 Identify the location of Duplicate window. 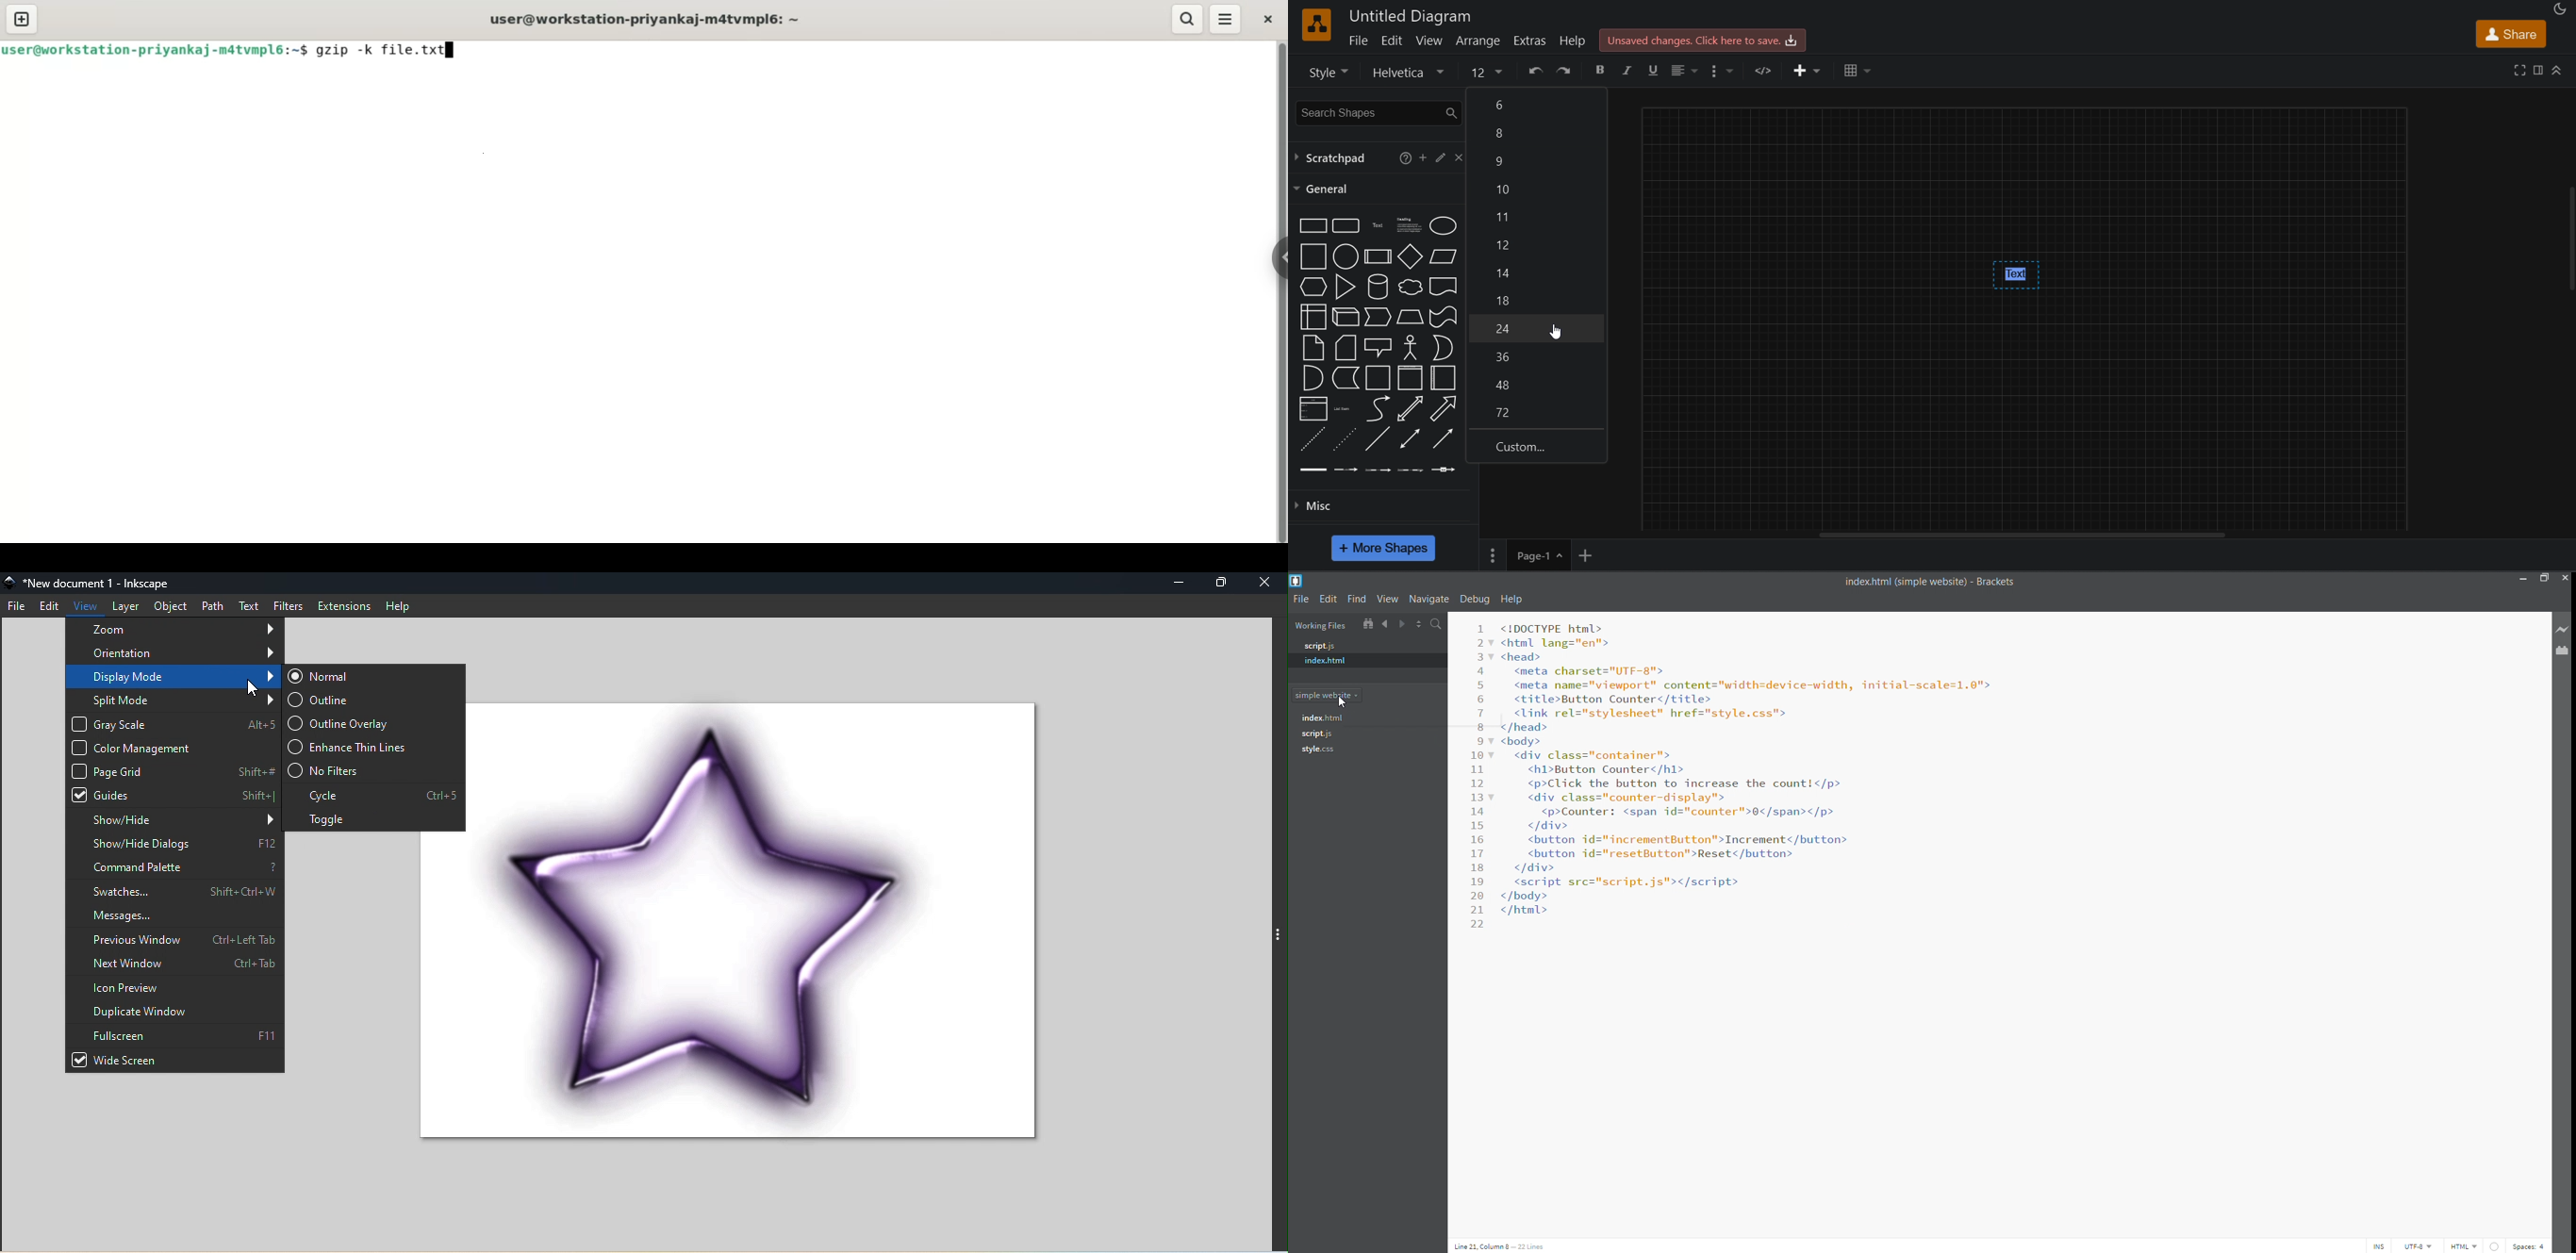
(177, 1013).